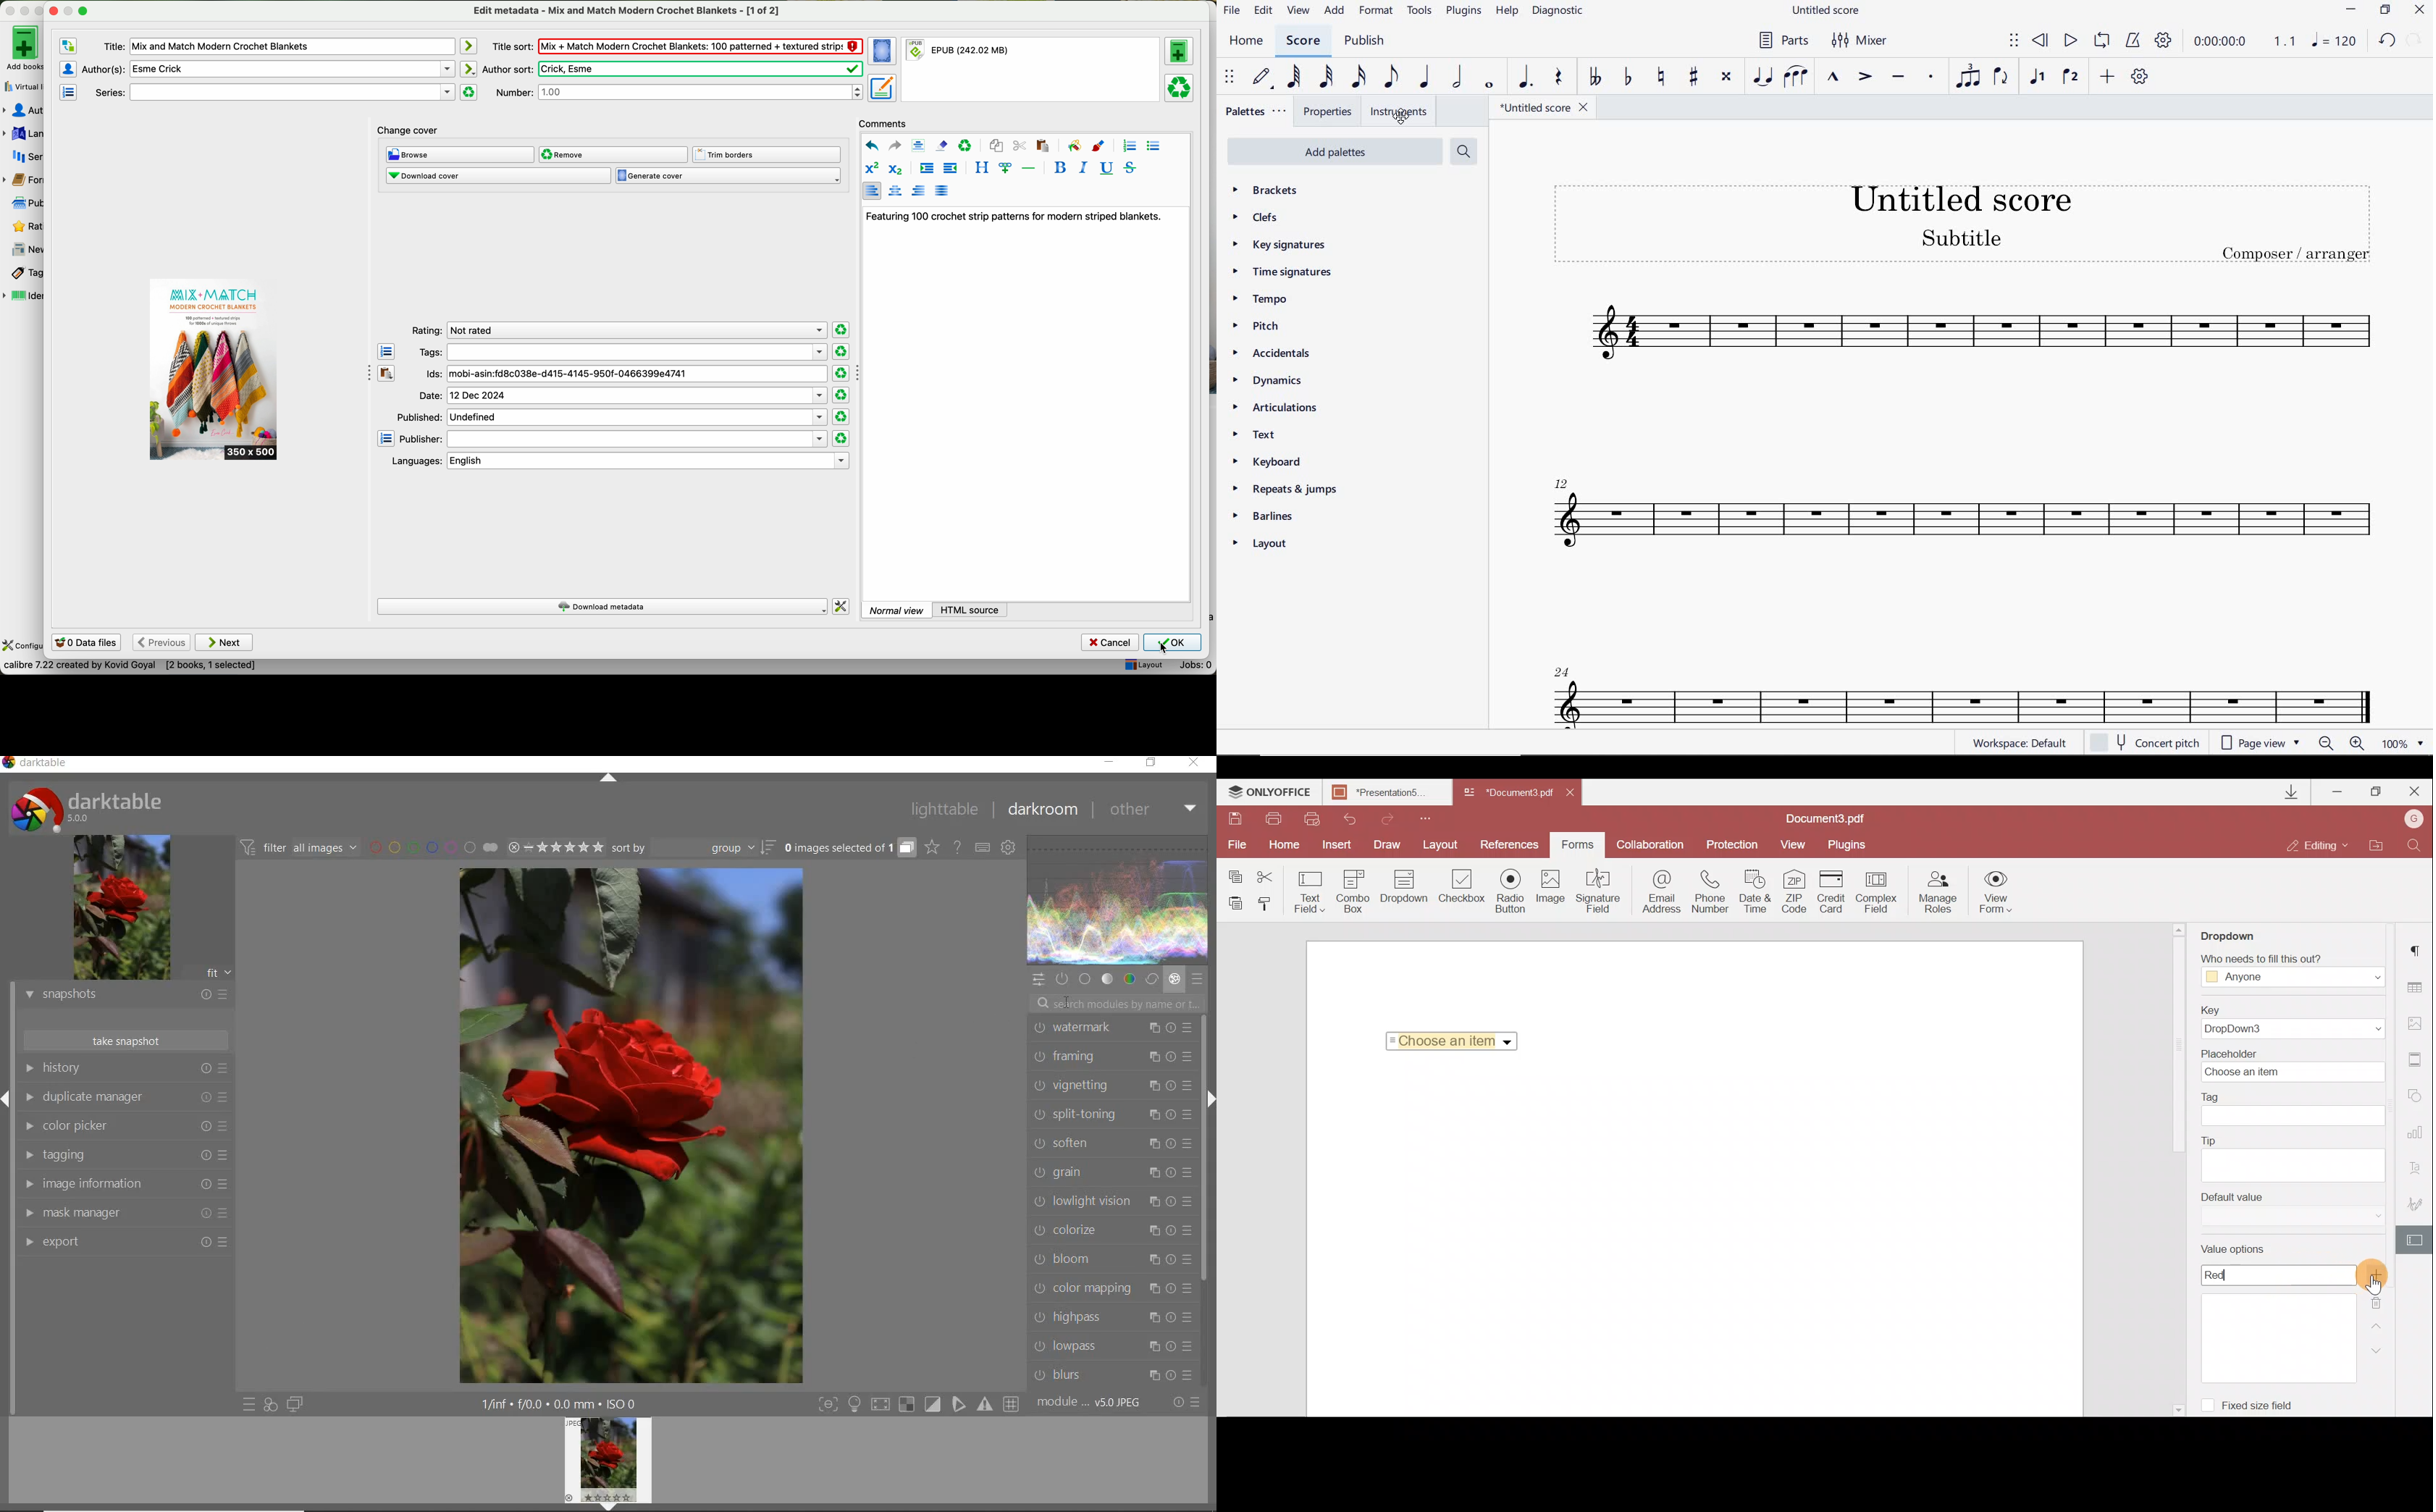 The width and height of the screenshot is (2436, 1512). Describe the element at coordinates (2384, 10) in the screenshot. I see `restore down` at that location.